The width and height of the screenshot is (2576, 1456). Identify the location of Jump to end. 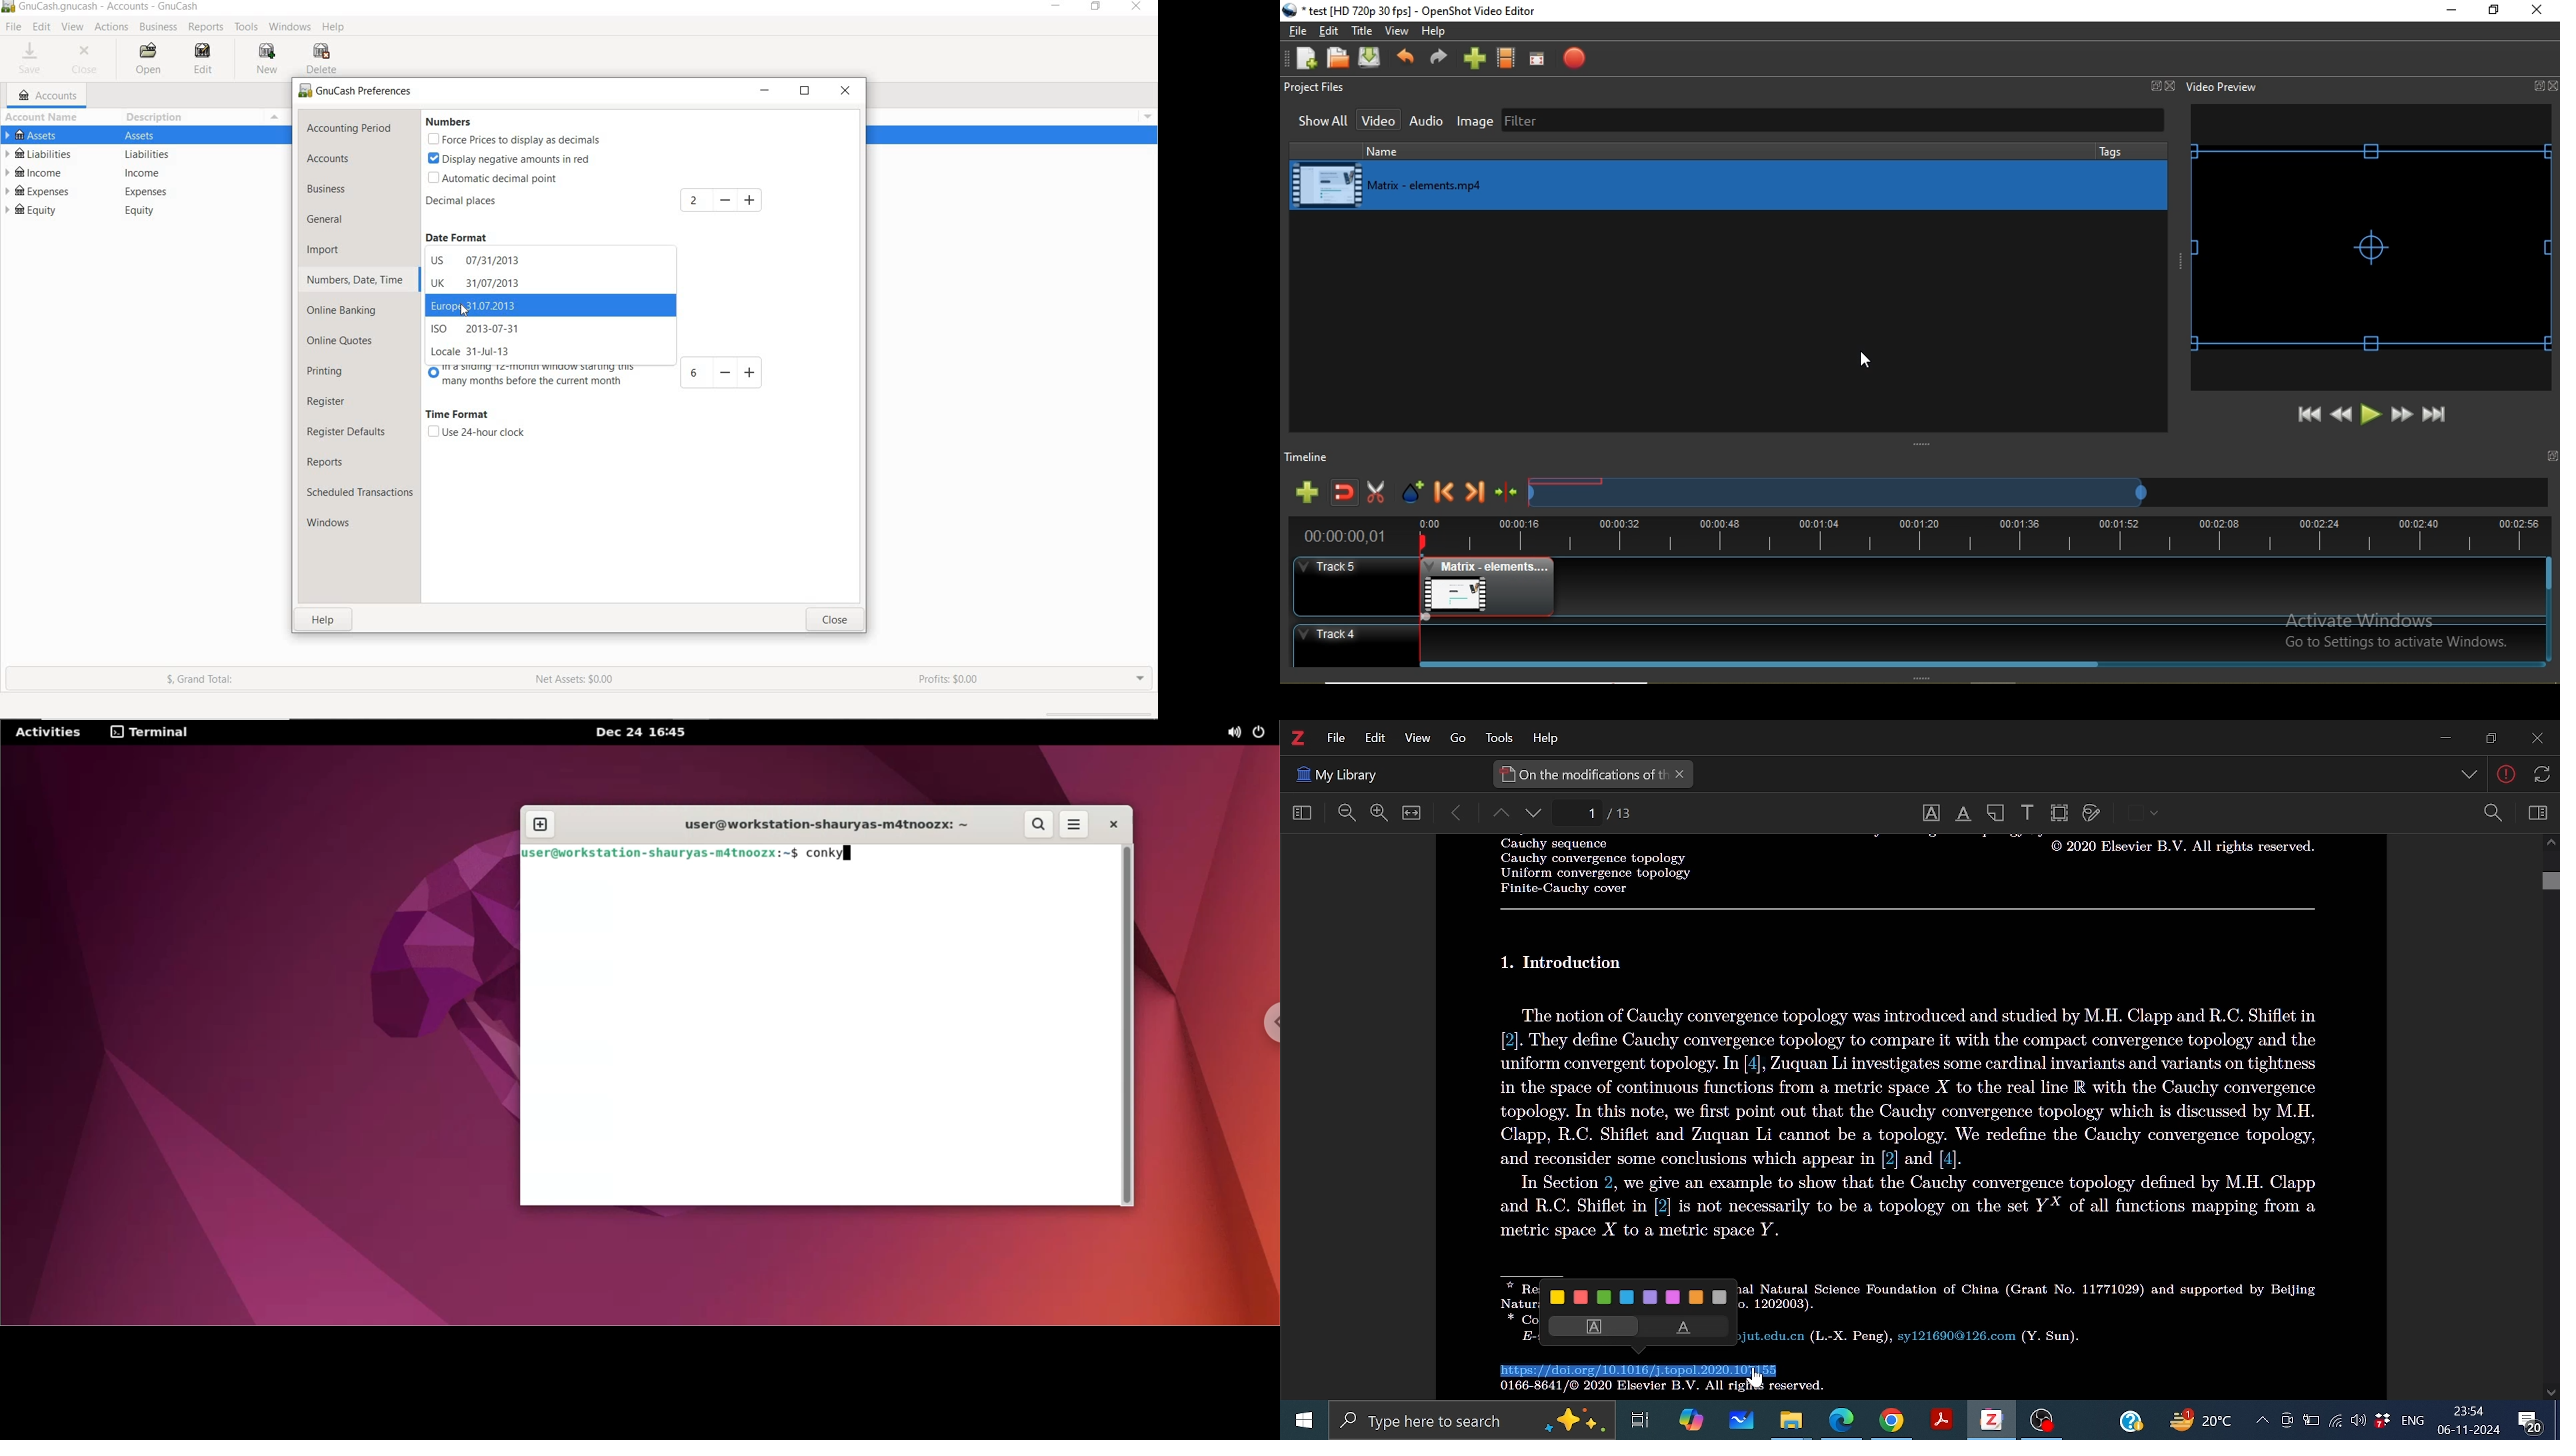
(2435, 416).